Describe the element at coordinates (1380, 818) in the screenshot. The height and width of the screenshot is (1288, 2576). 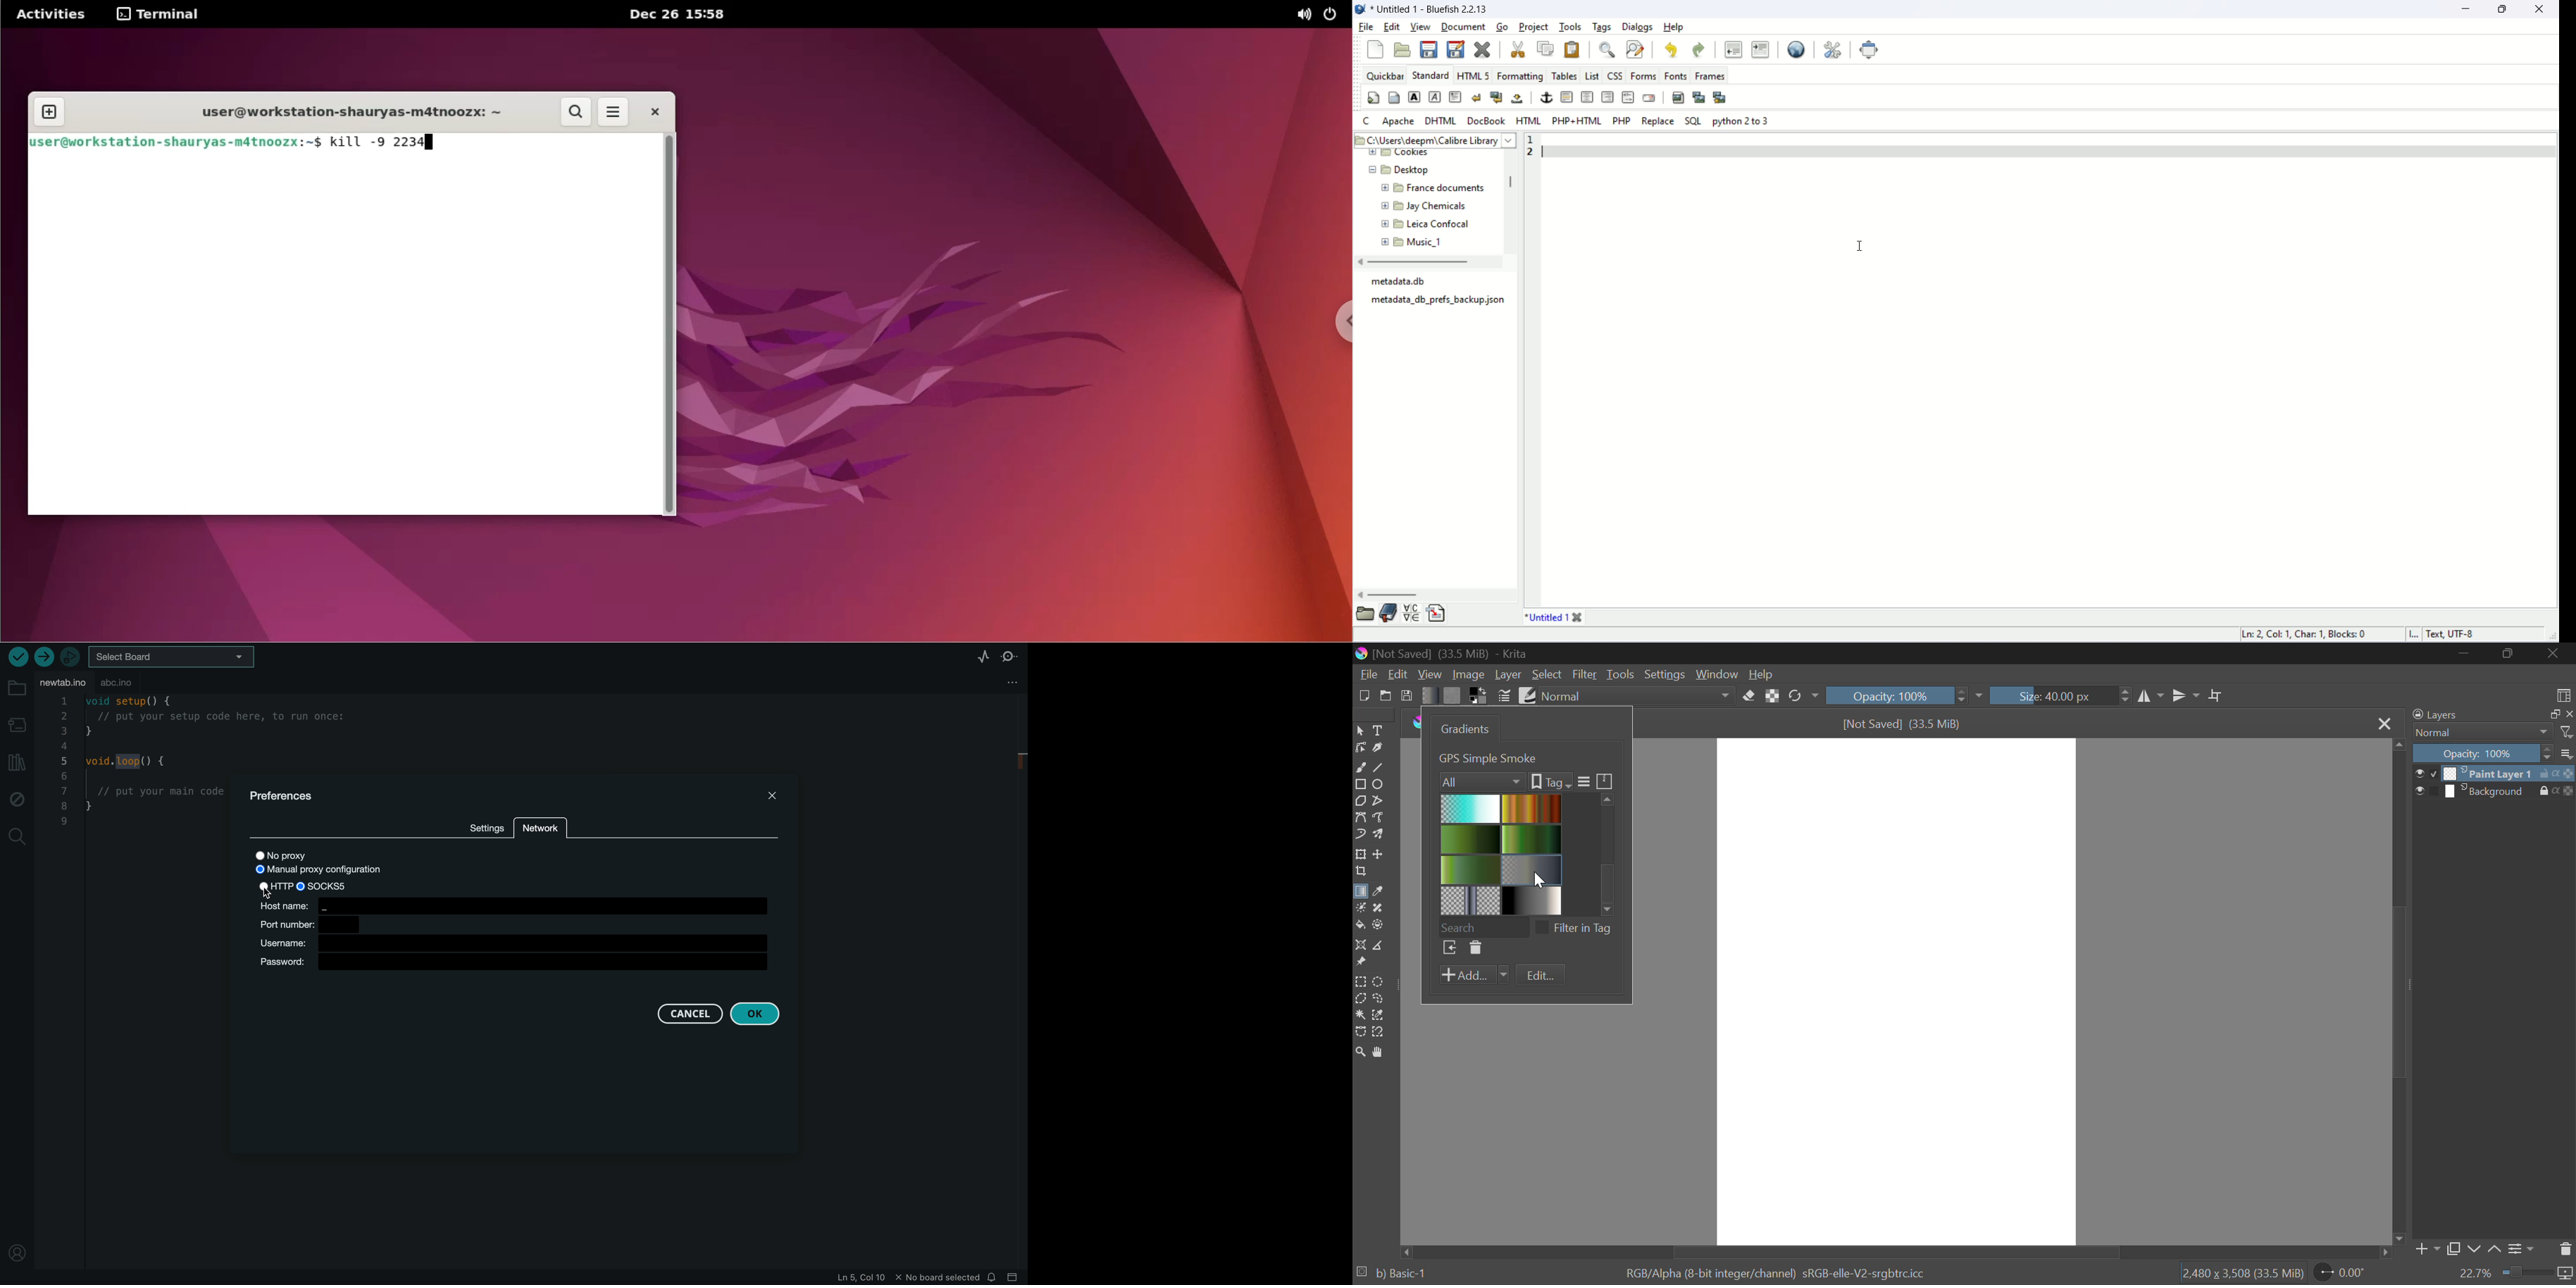
I see `Freehand Path Tool` at that location.